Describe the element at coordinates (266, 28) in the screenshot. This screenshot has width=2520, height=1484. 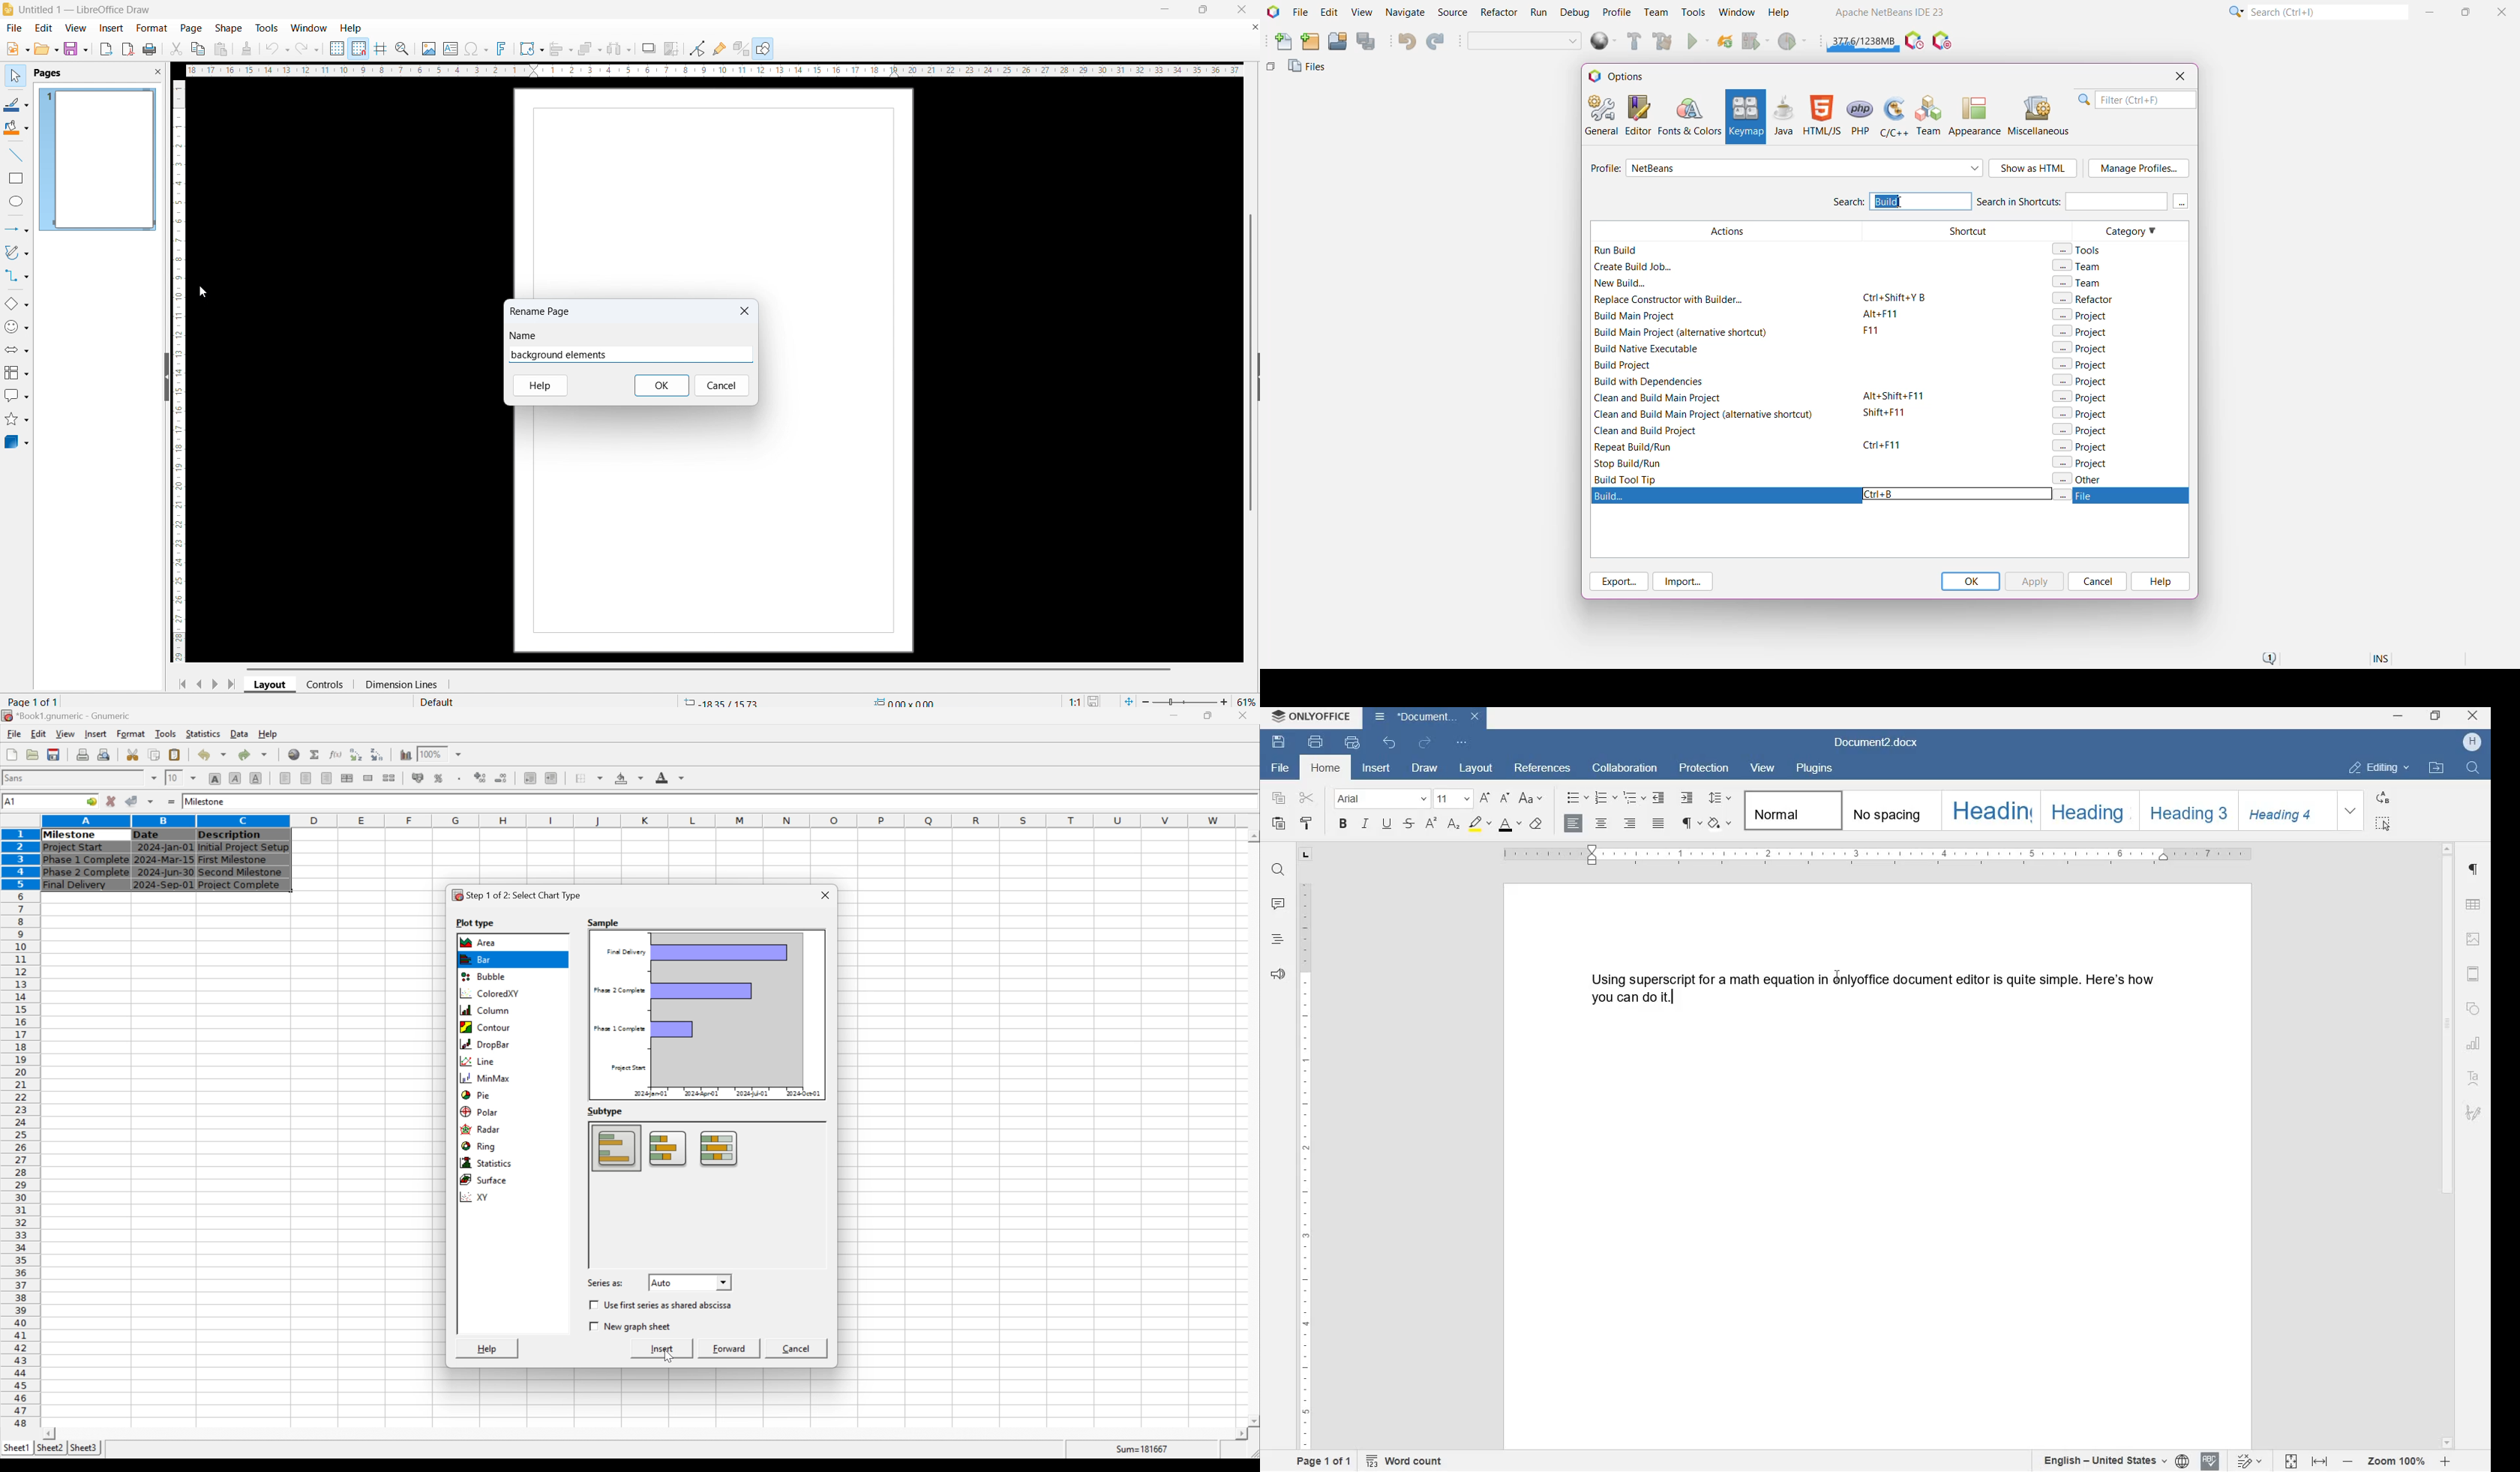
I see `tools` at that location.